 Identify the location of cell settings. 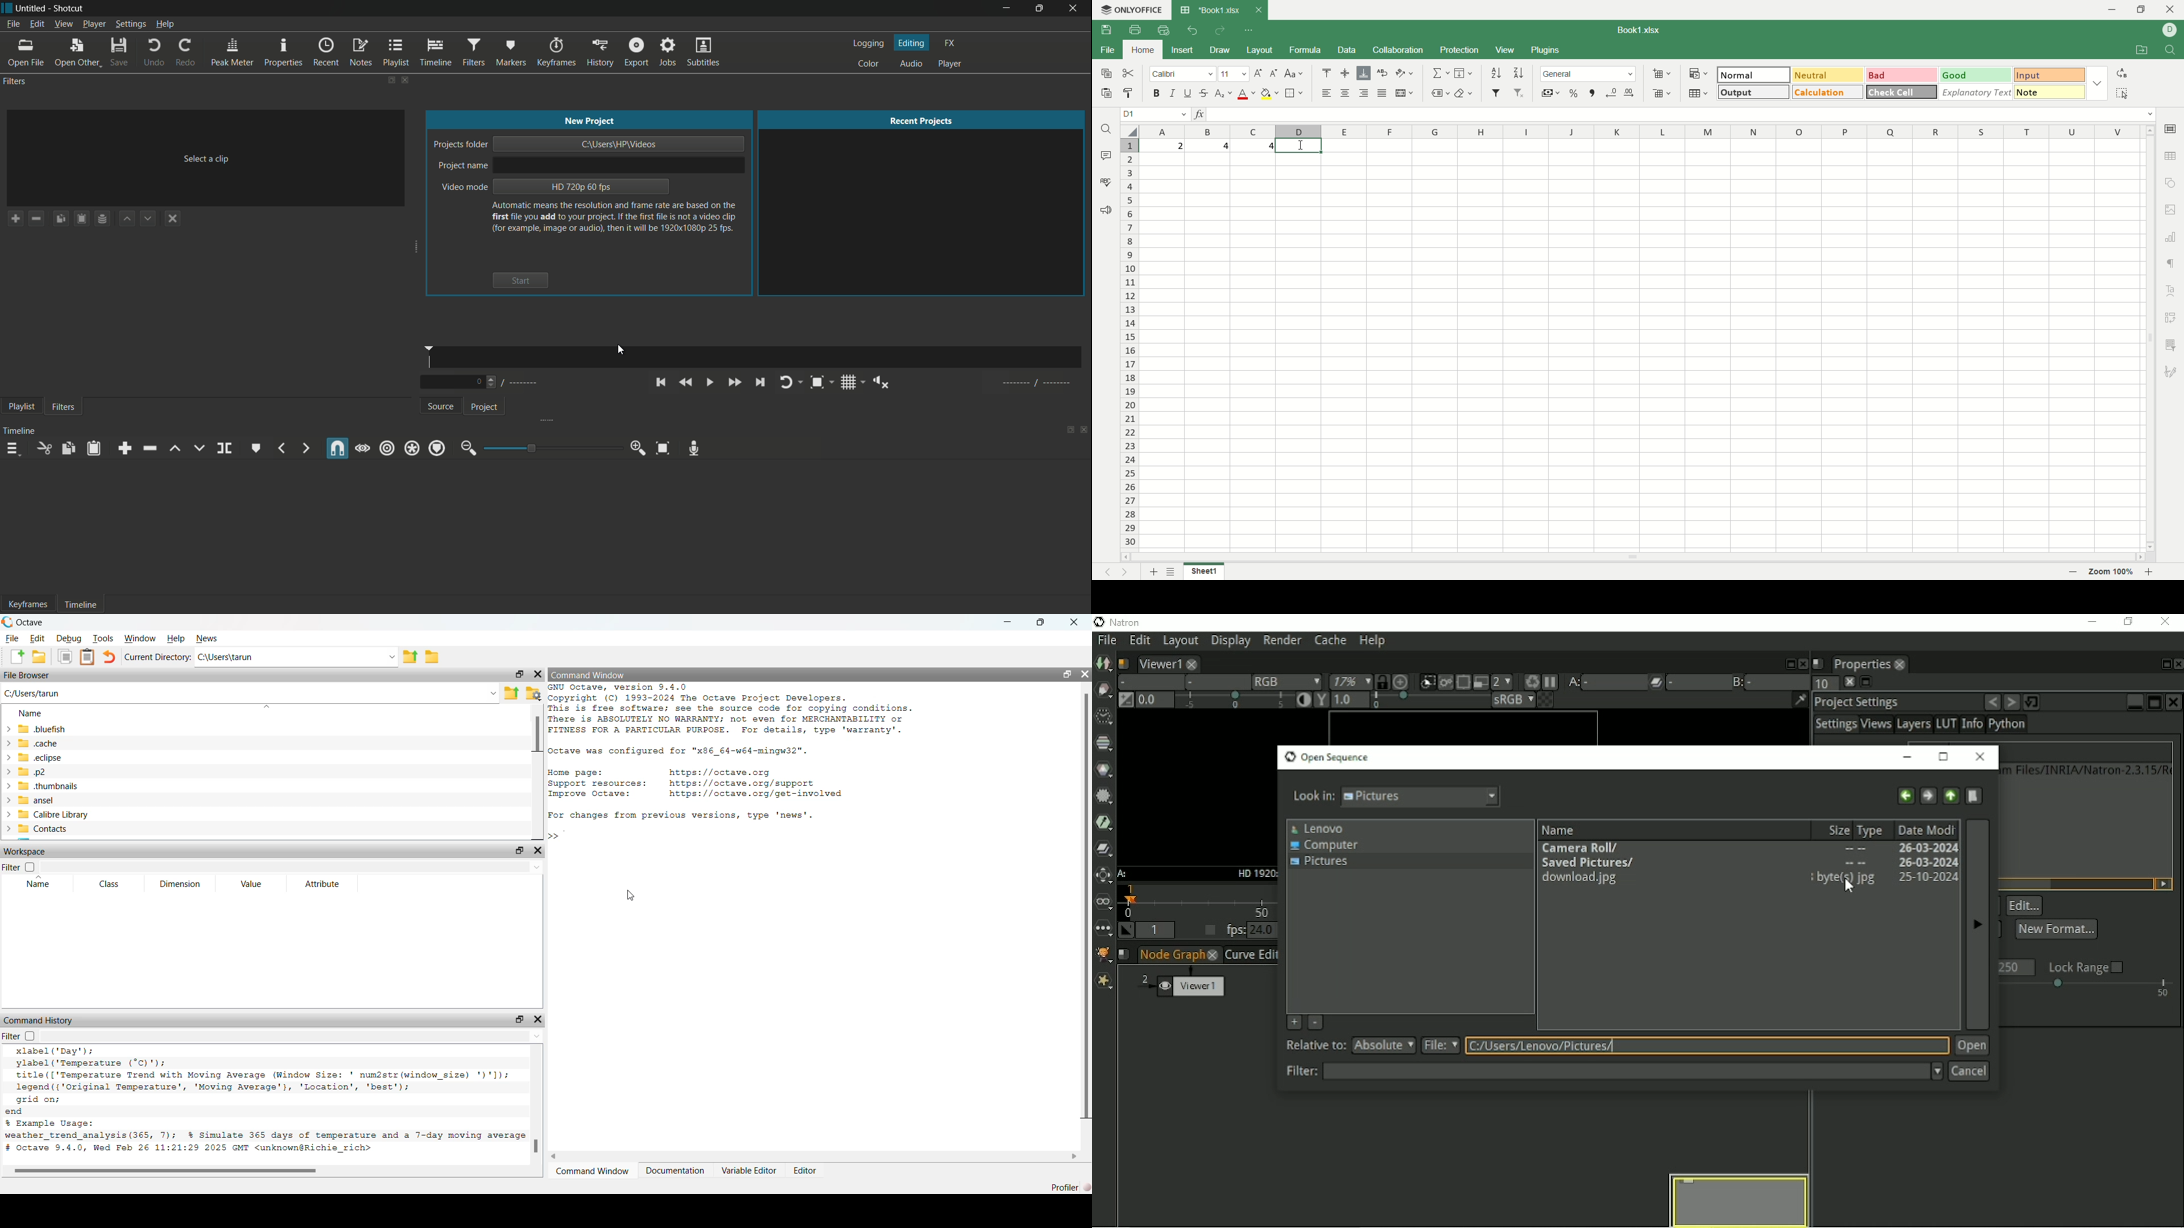
(2169, 130).